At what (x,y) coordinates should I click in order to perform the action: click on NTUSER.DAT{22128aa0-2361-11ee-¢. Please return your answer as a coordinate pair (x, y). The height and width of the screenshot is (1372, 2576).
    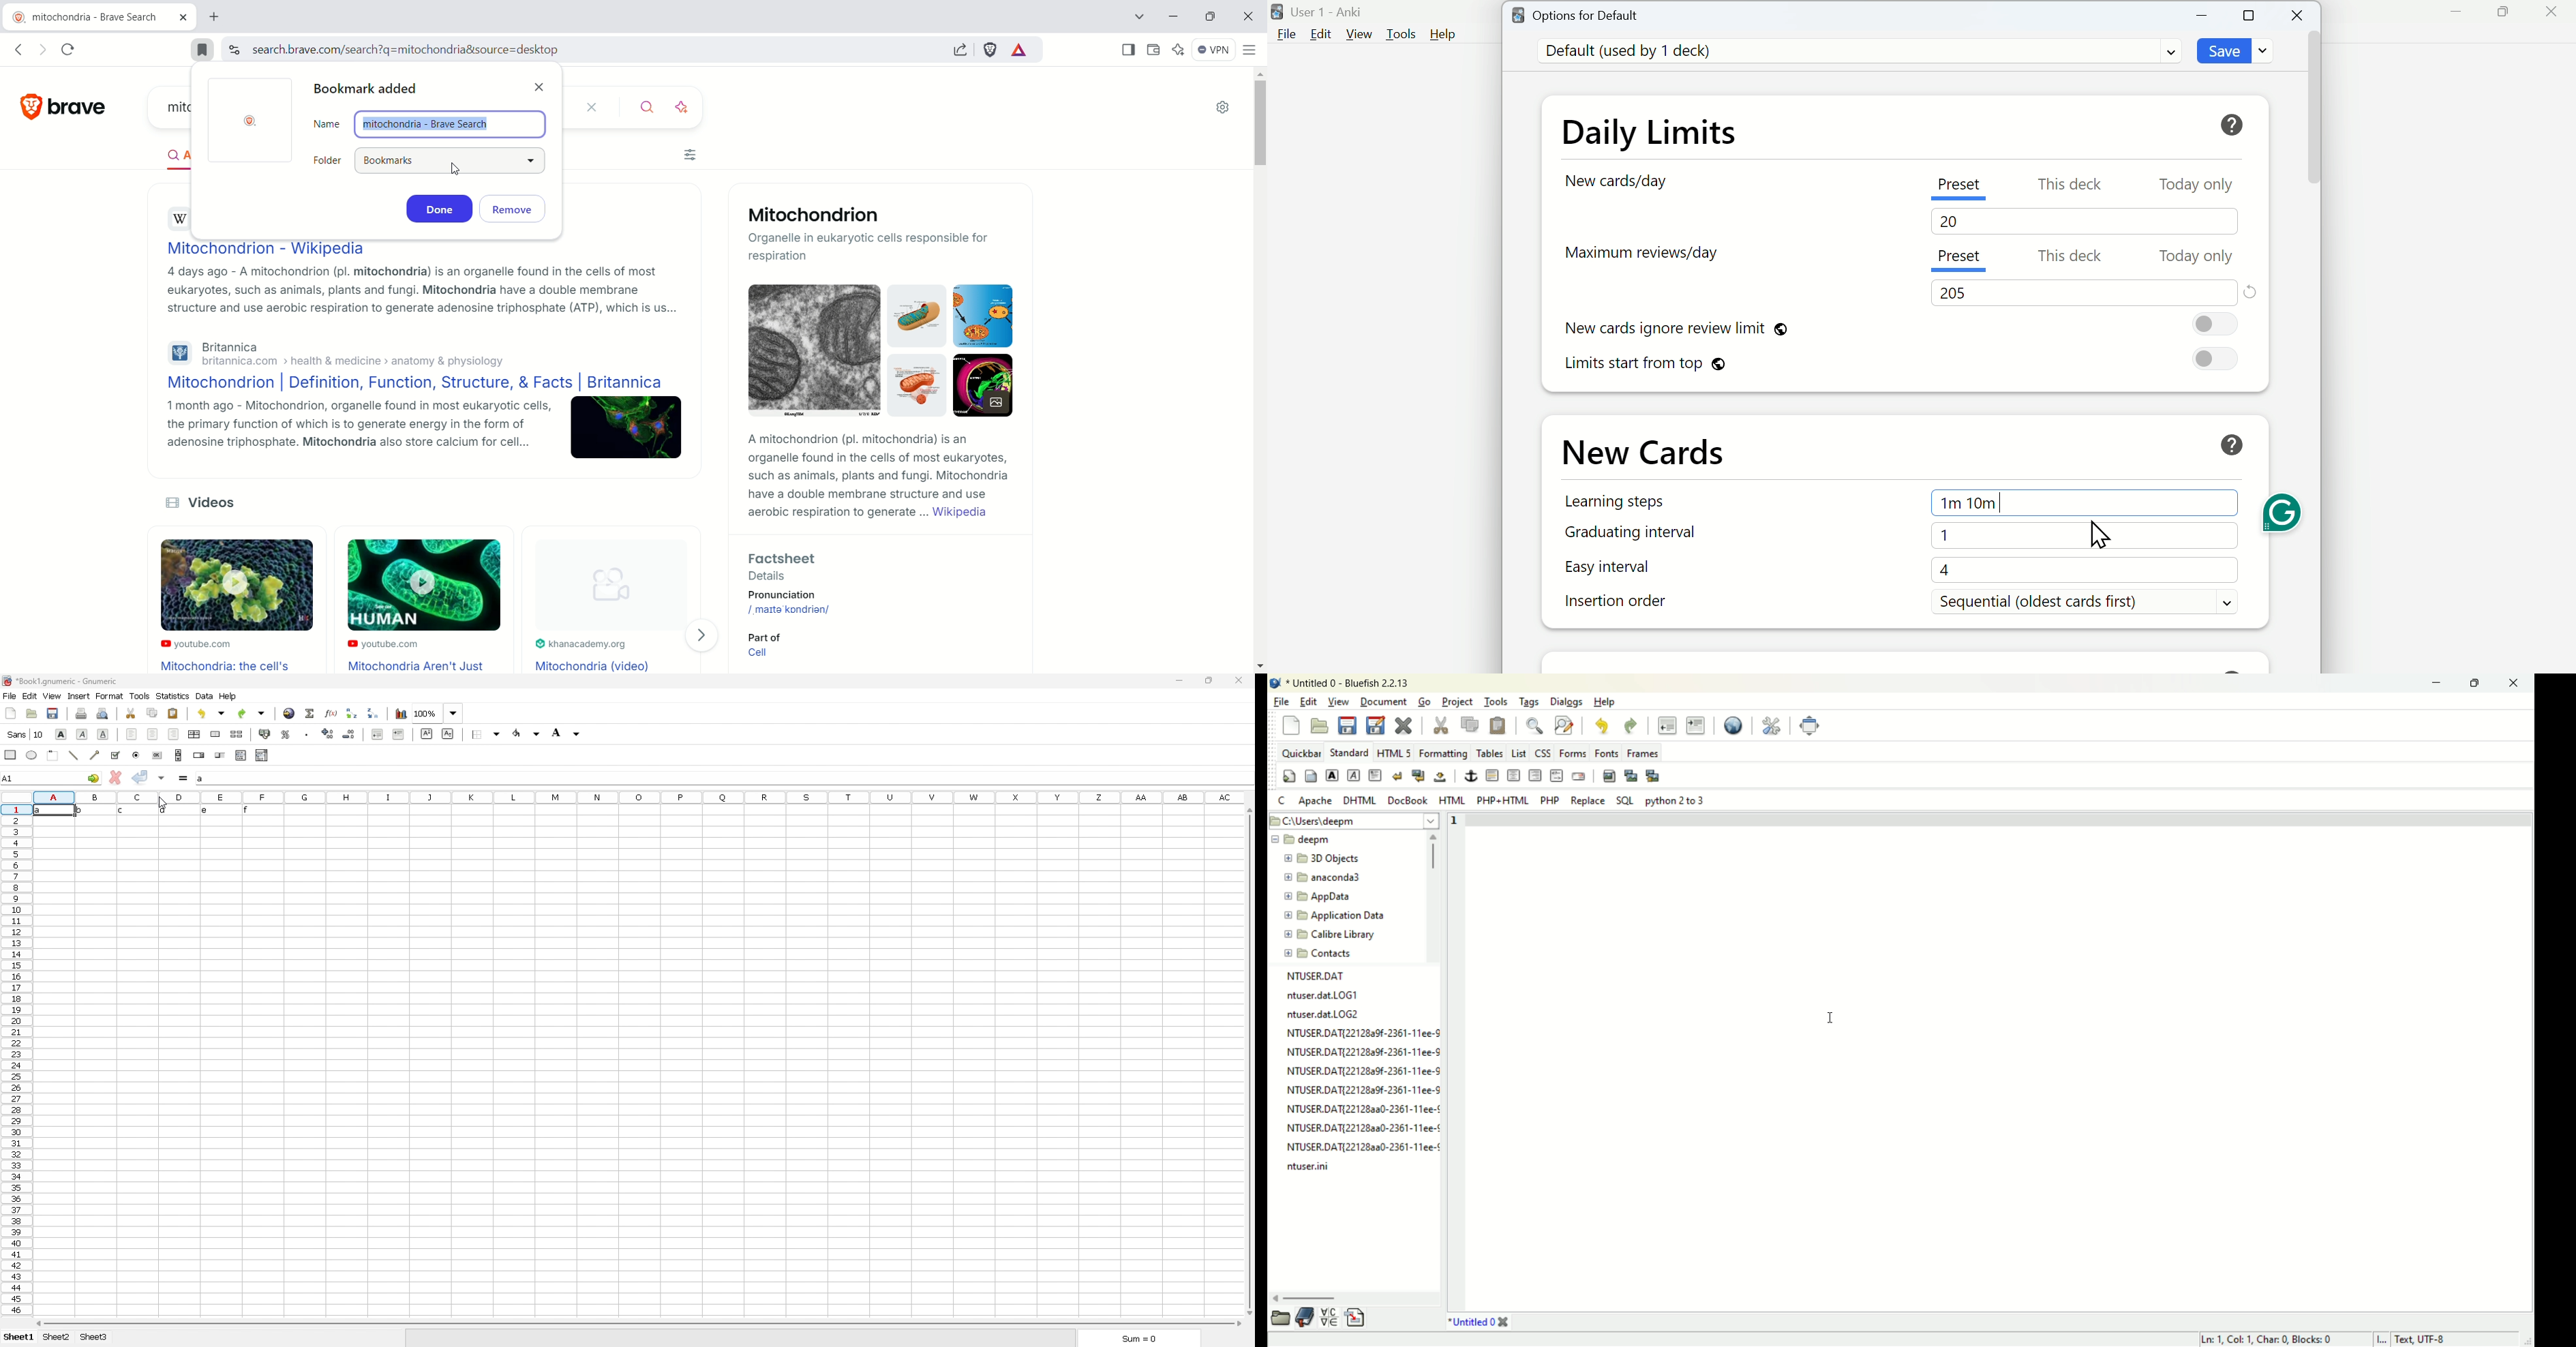
    Looking at the image, I should click on (1356, 1126).